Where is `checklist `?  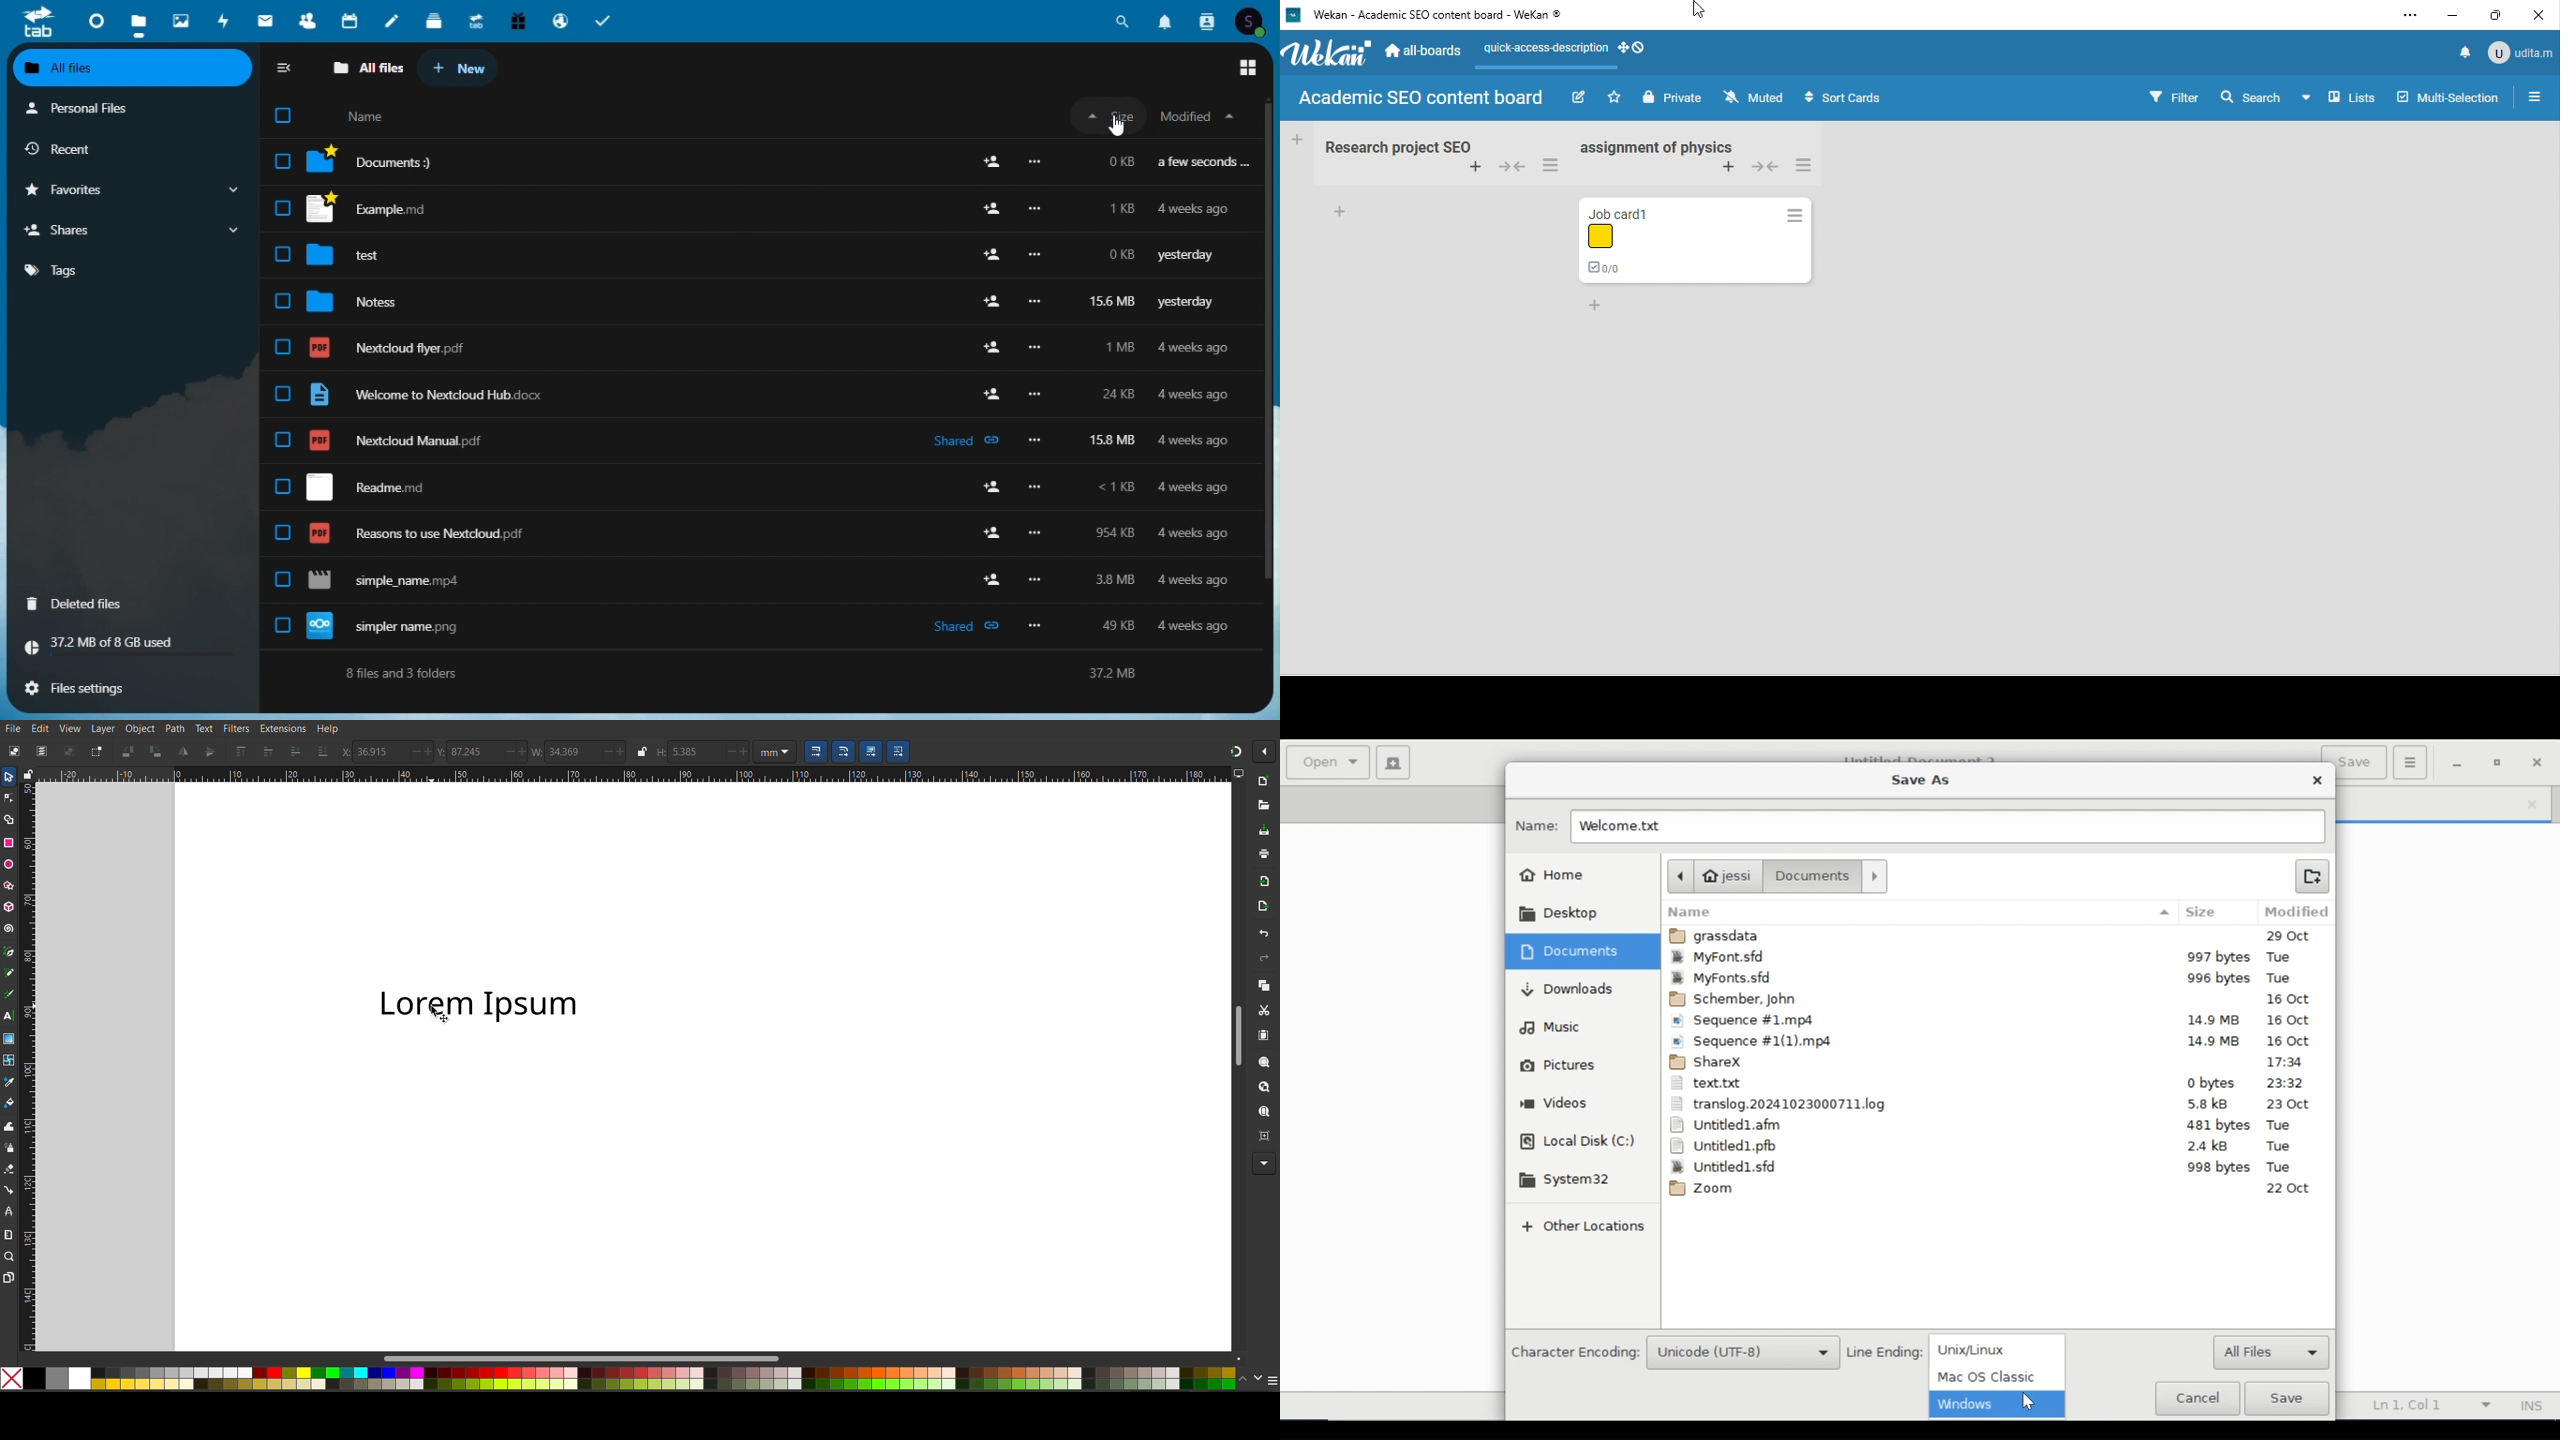
checklist  is located at coordinates (1601, 270).